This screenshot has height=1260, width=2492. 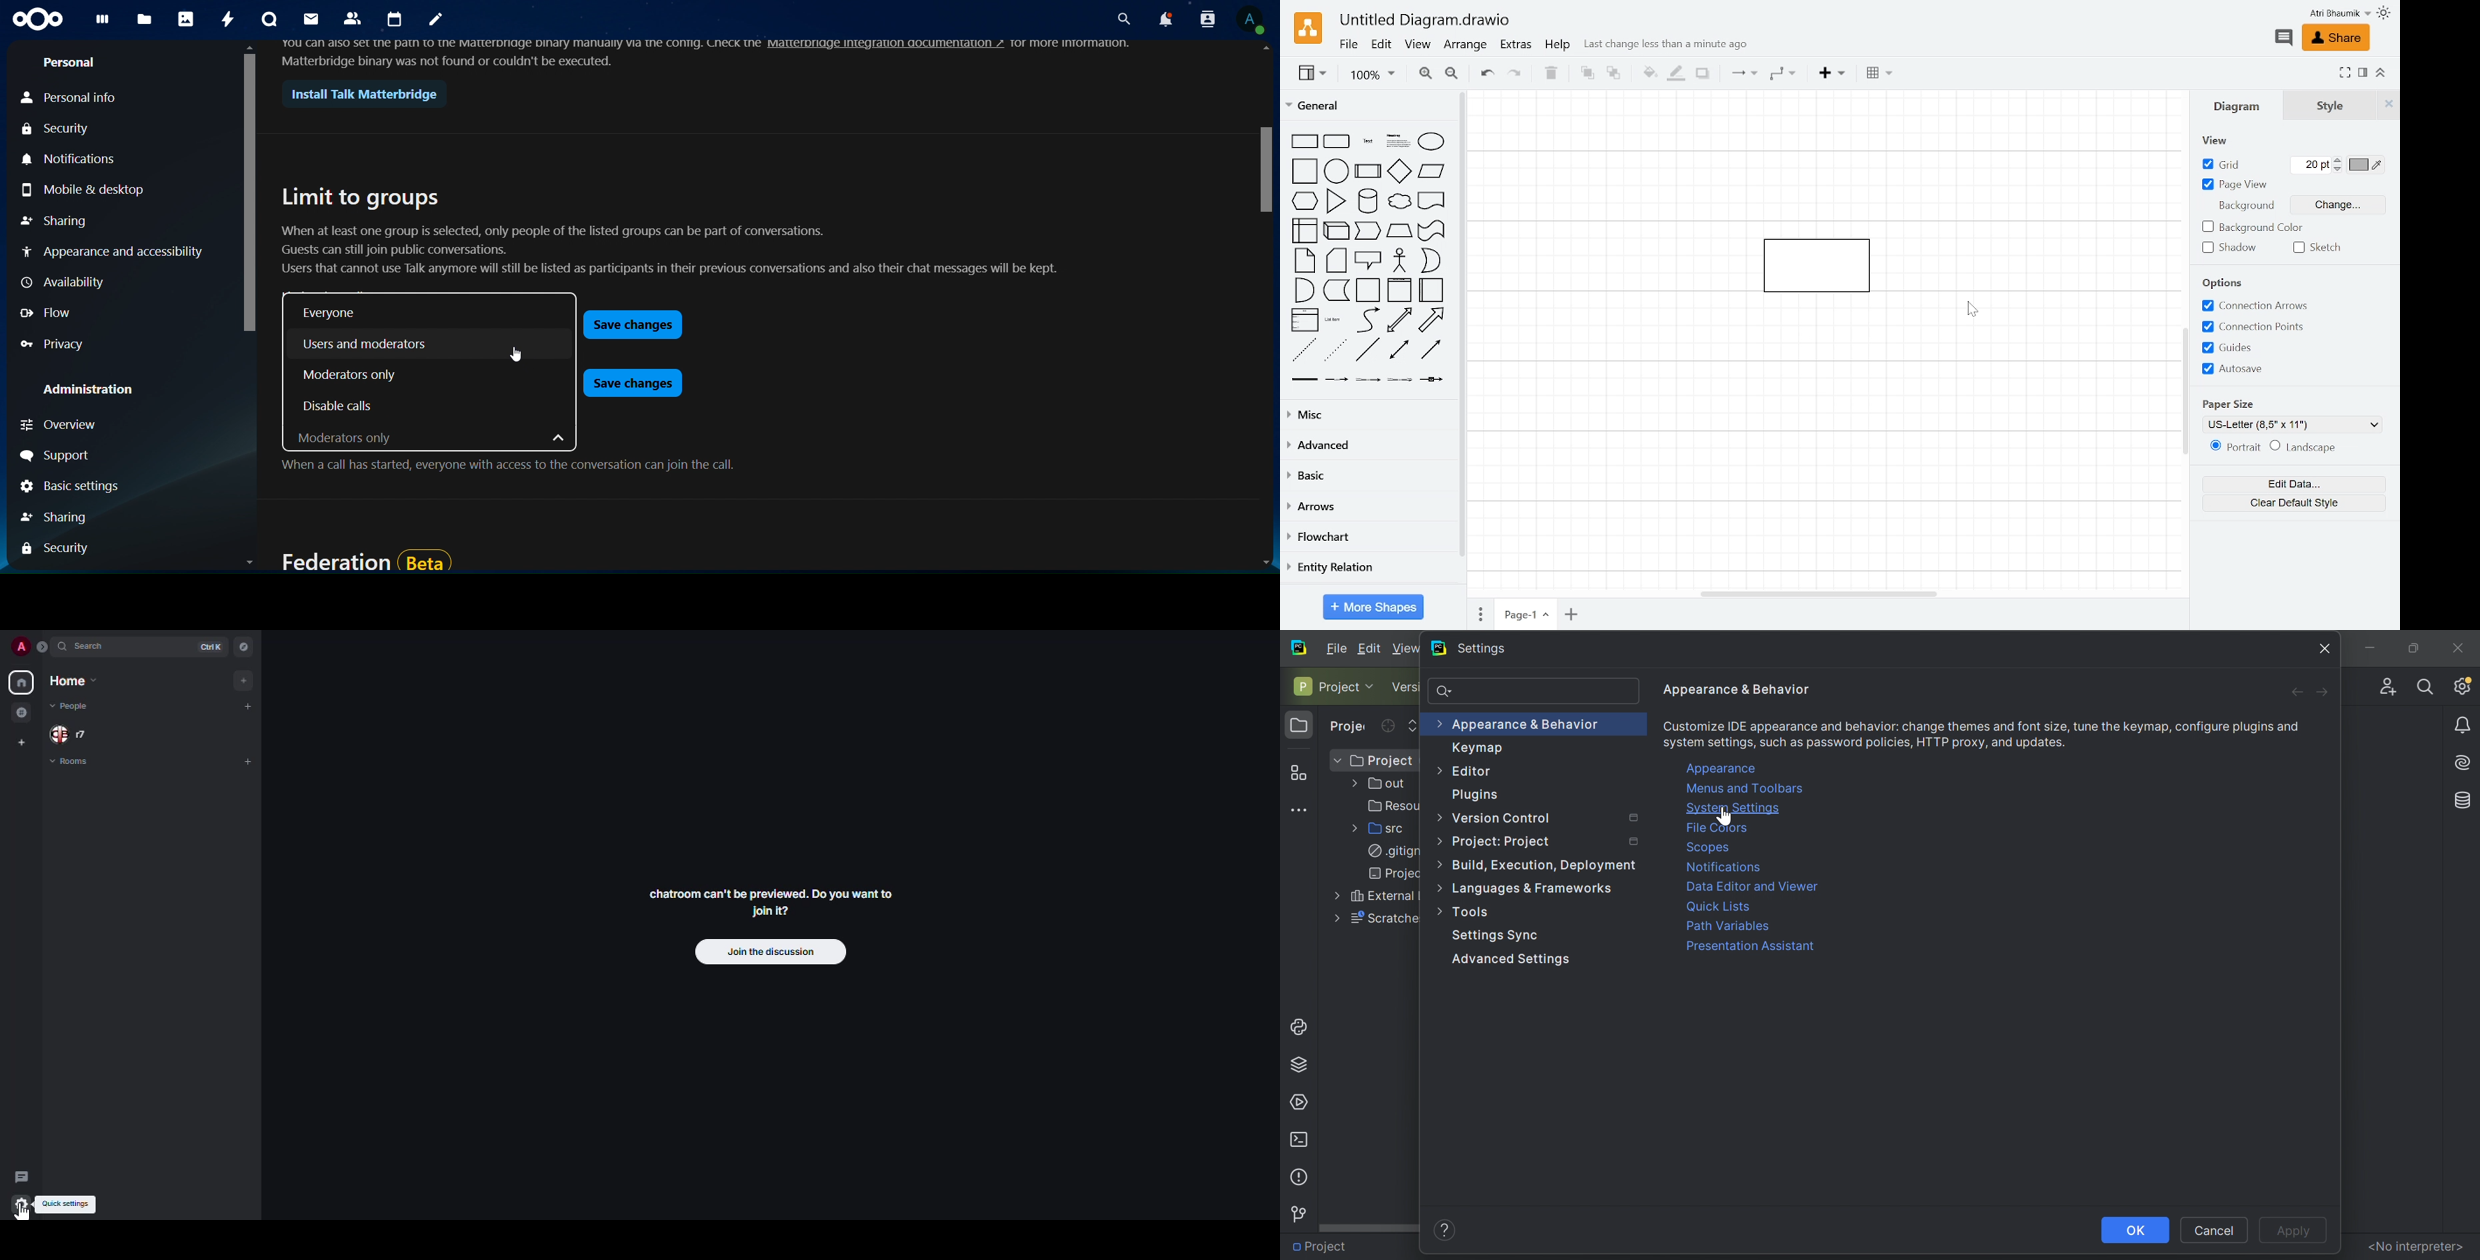 What do you see at coordinates (1372, 503) in the screenshot?
I see `Arrows` at bounding box center [1372, 503].